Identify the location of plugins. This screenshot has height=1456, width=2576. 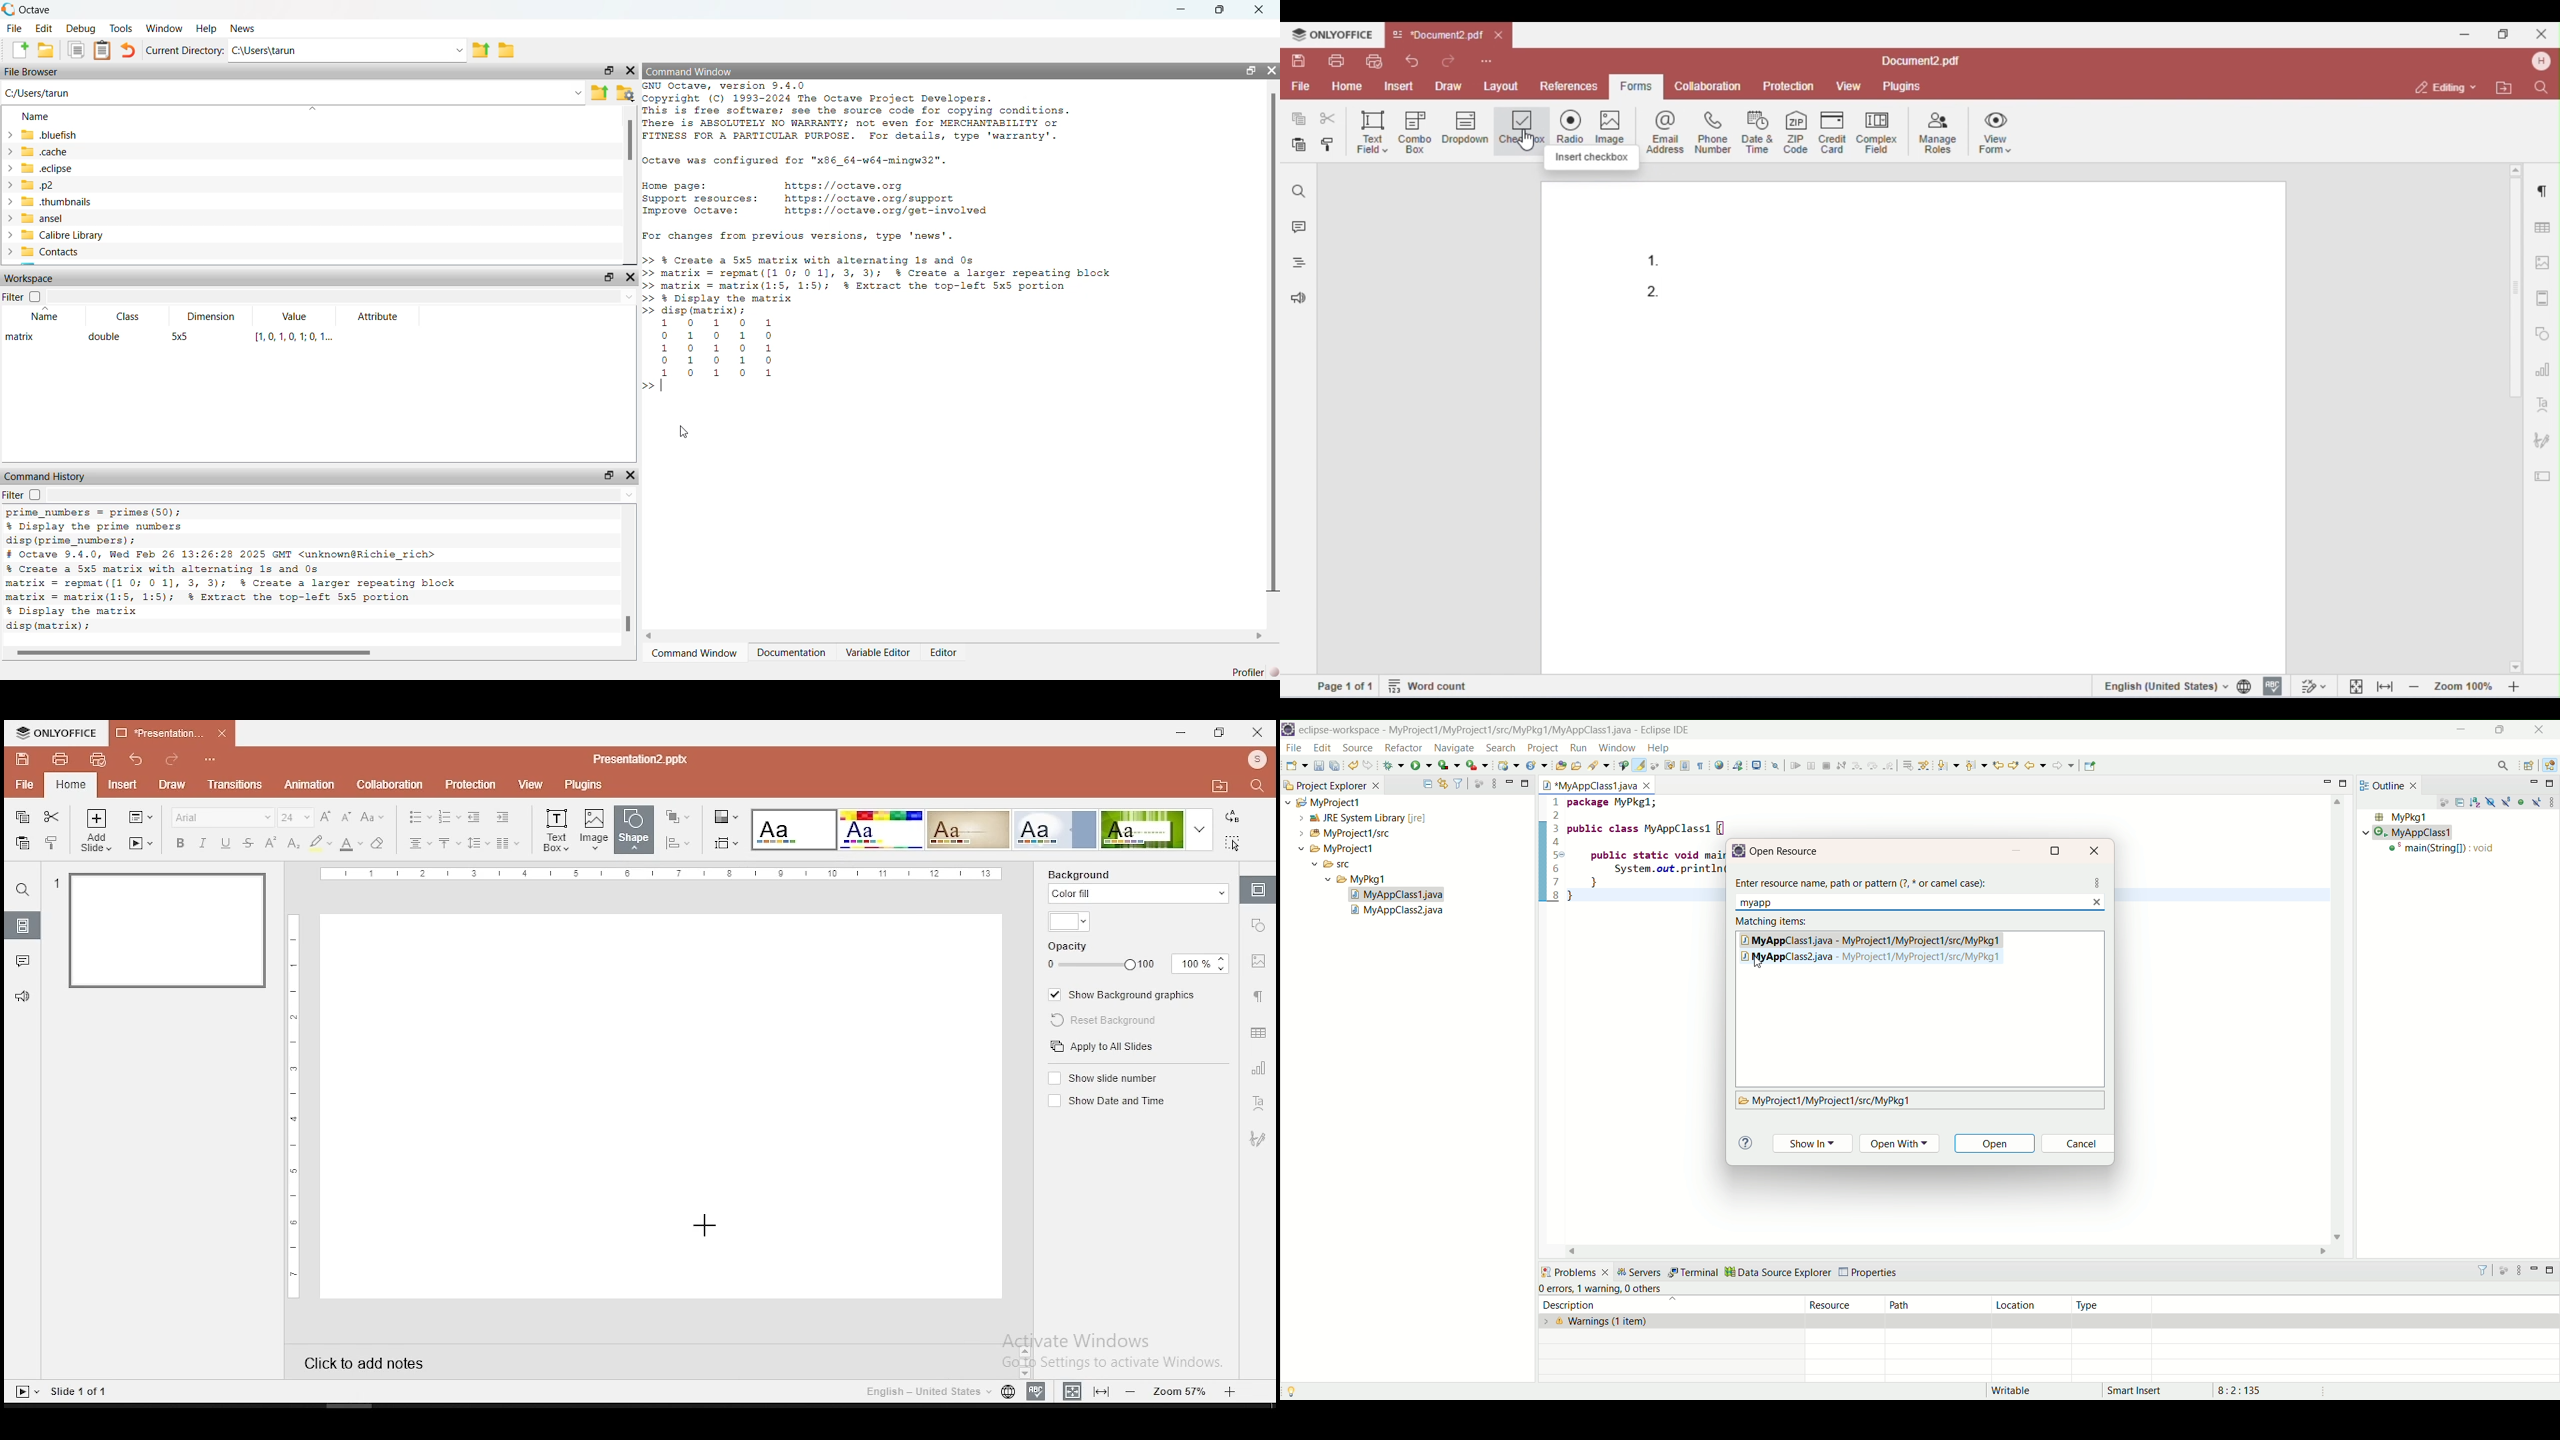
(584, 786).